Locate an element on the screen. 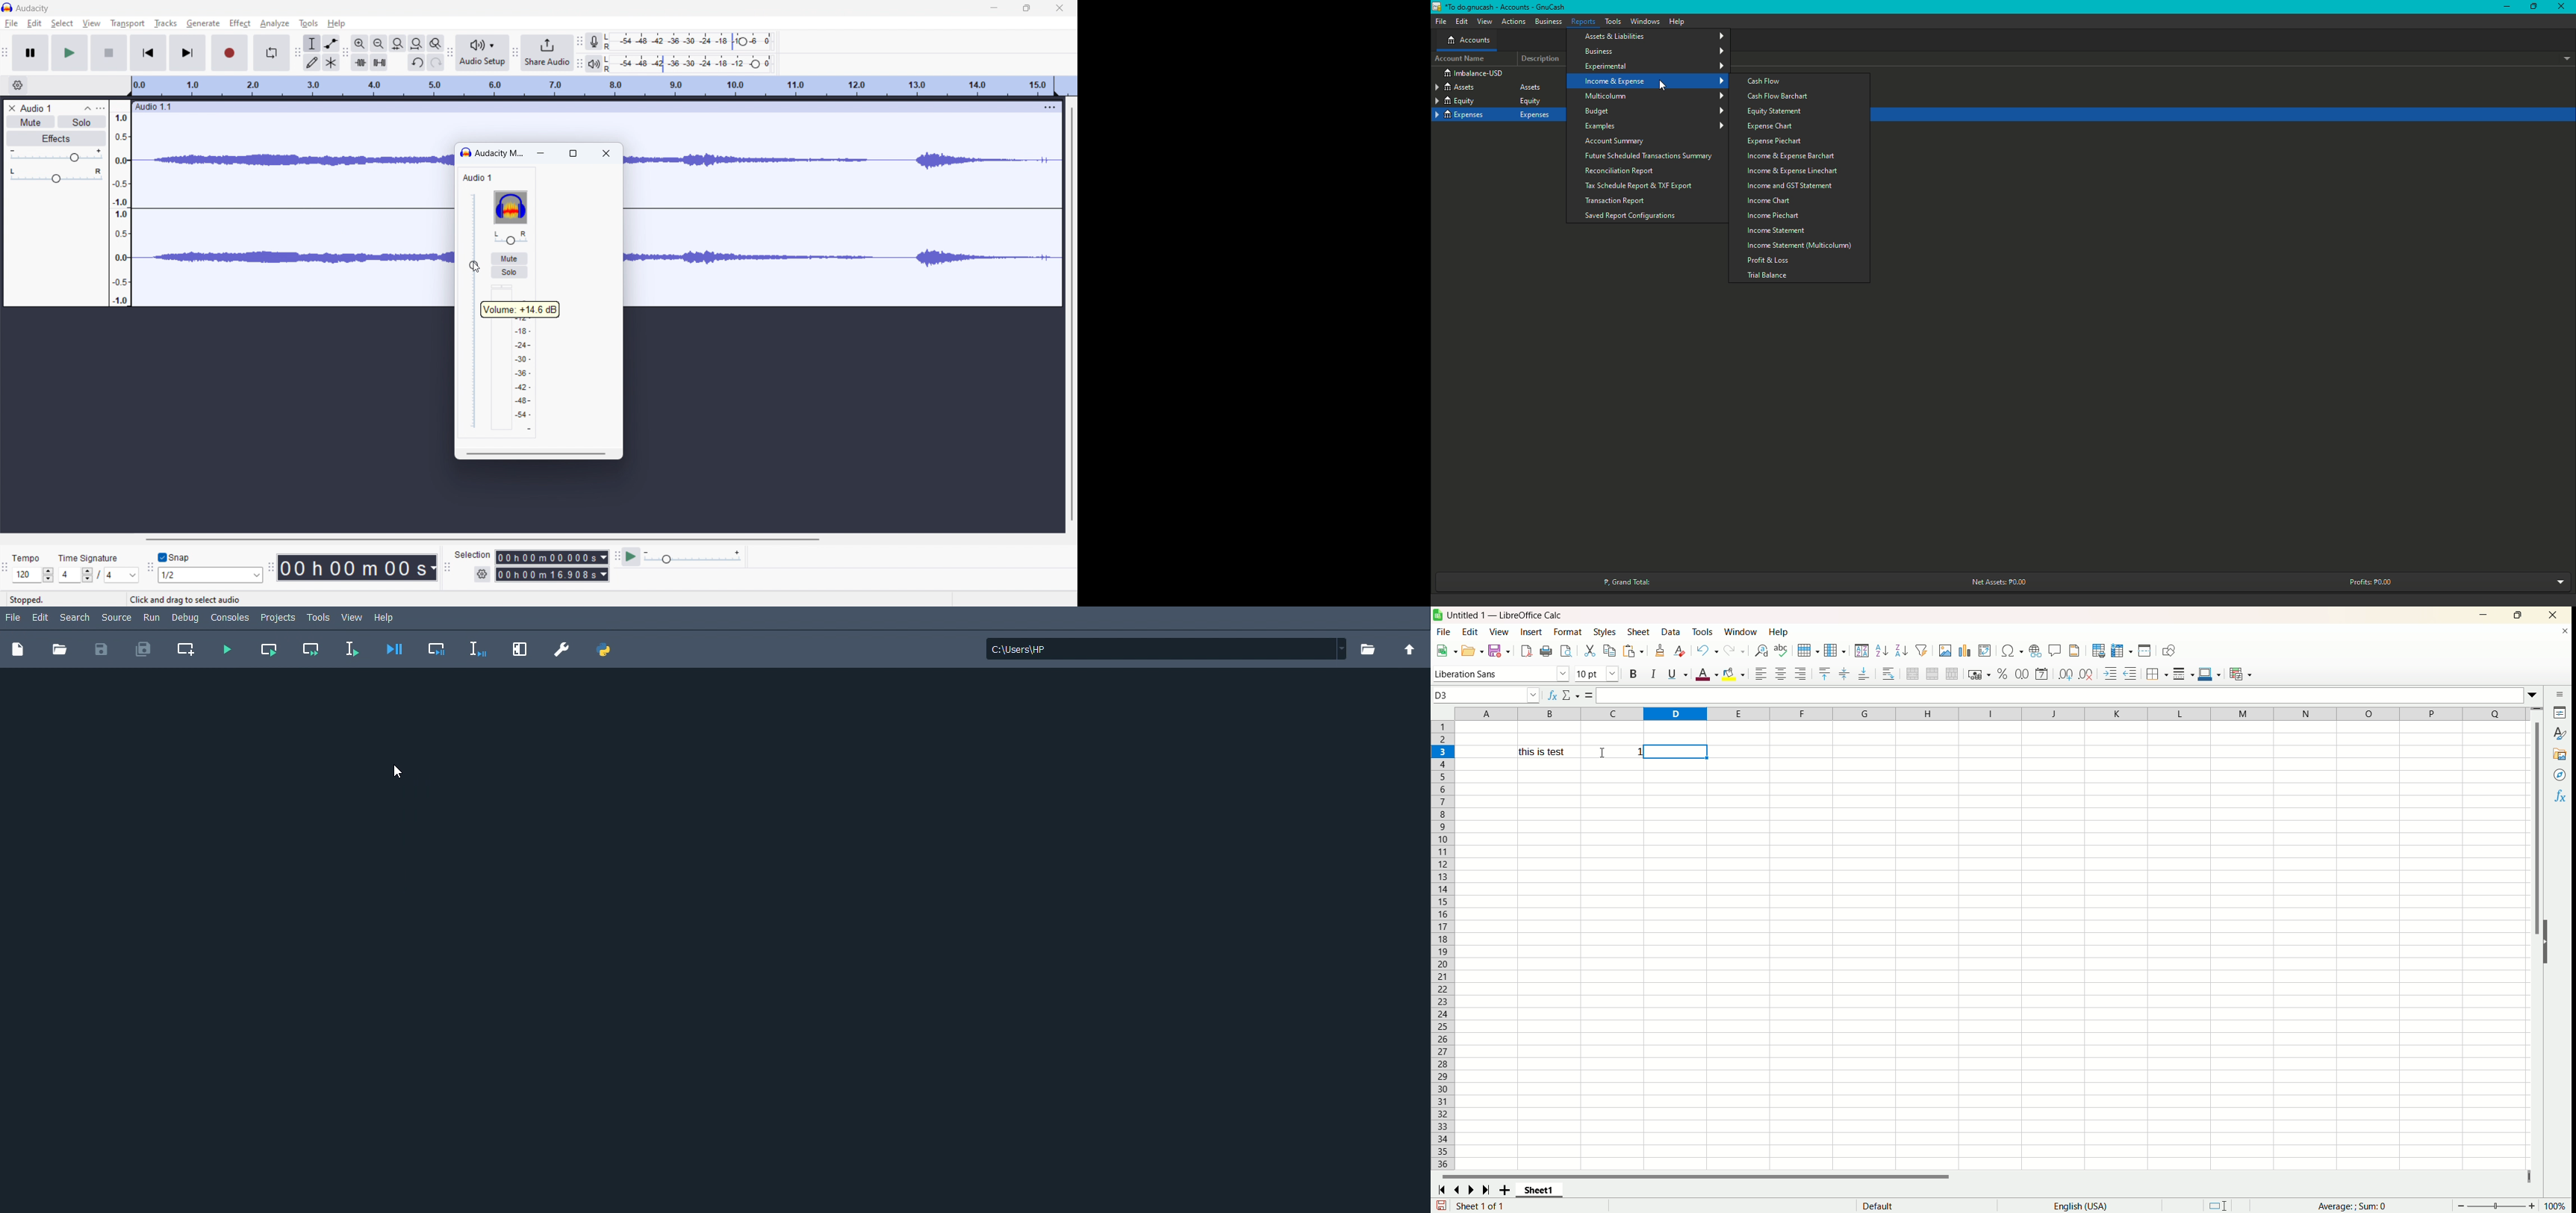 The height and width of the screenshot is (1232, 2576). Edit is located at coordinates (1460, 20).